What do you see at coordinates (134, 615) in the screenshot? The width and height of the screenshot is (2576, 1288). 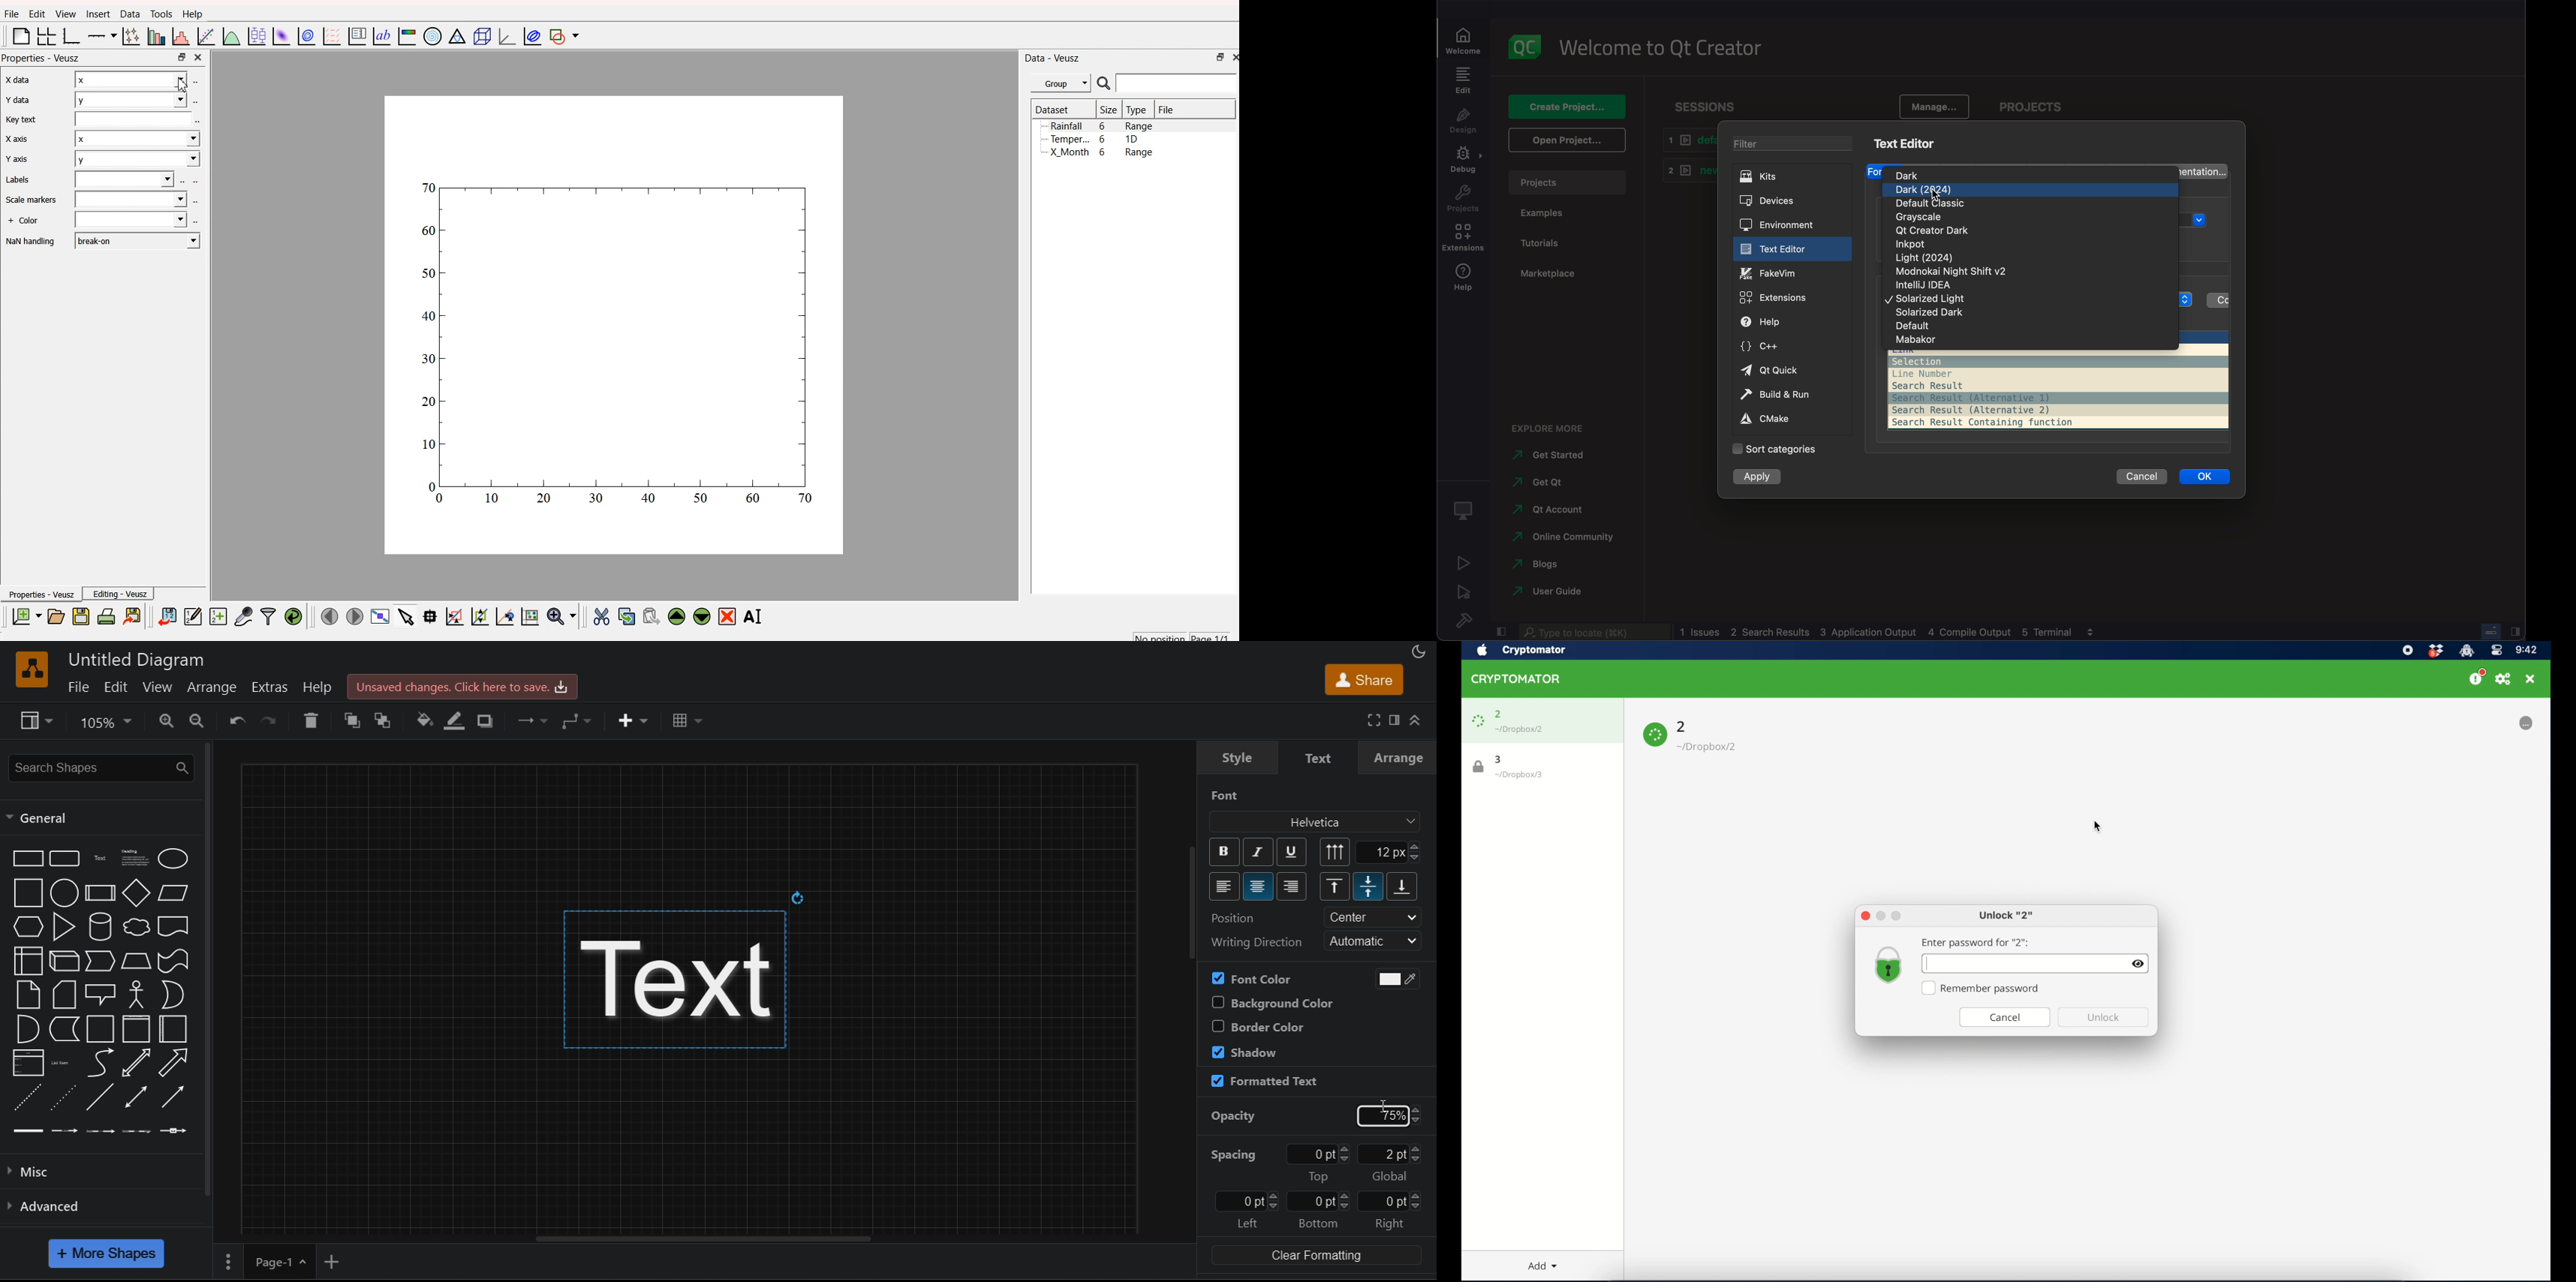 I see `export to graphics format` at bounding box center [134, 615].